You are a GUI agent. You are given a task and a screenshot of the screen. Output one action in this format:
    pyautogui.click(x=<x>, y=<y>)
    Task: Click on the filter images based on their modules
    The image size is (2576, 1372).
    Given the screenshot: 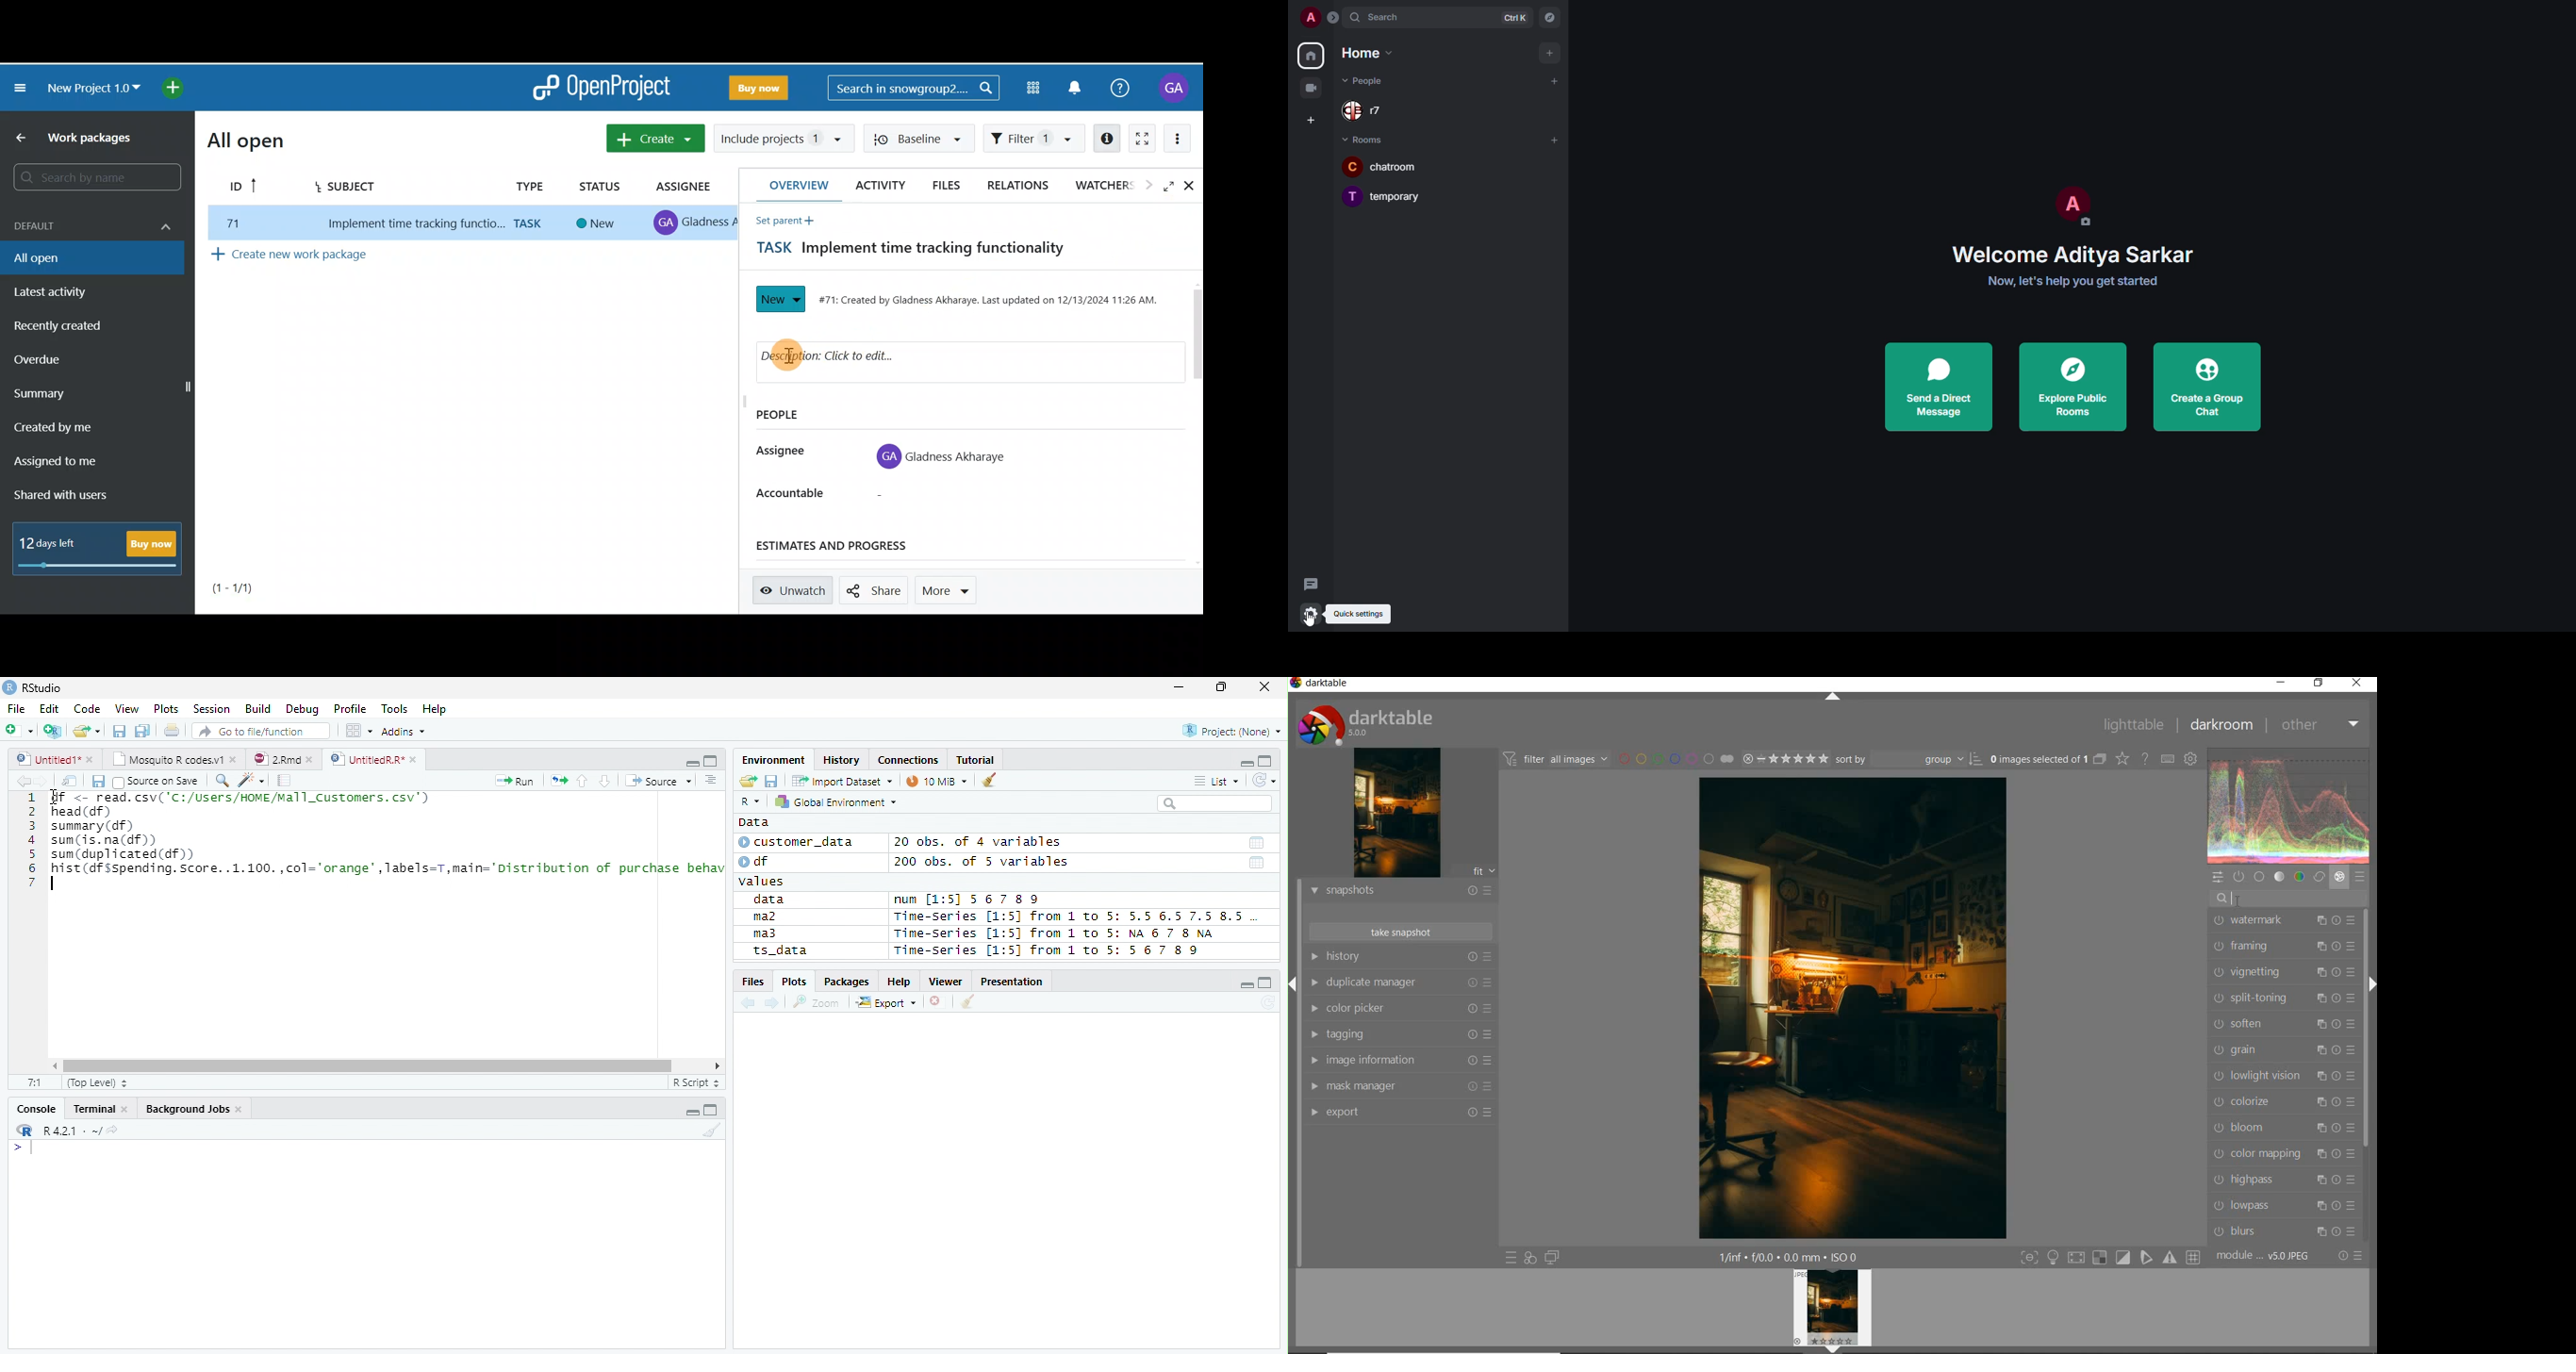 What is the action you would take?
    pyautogui.click(x=1555, y=759)
    